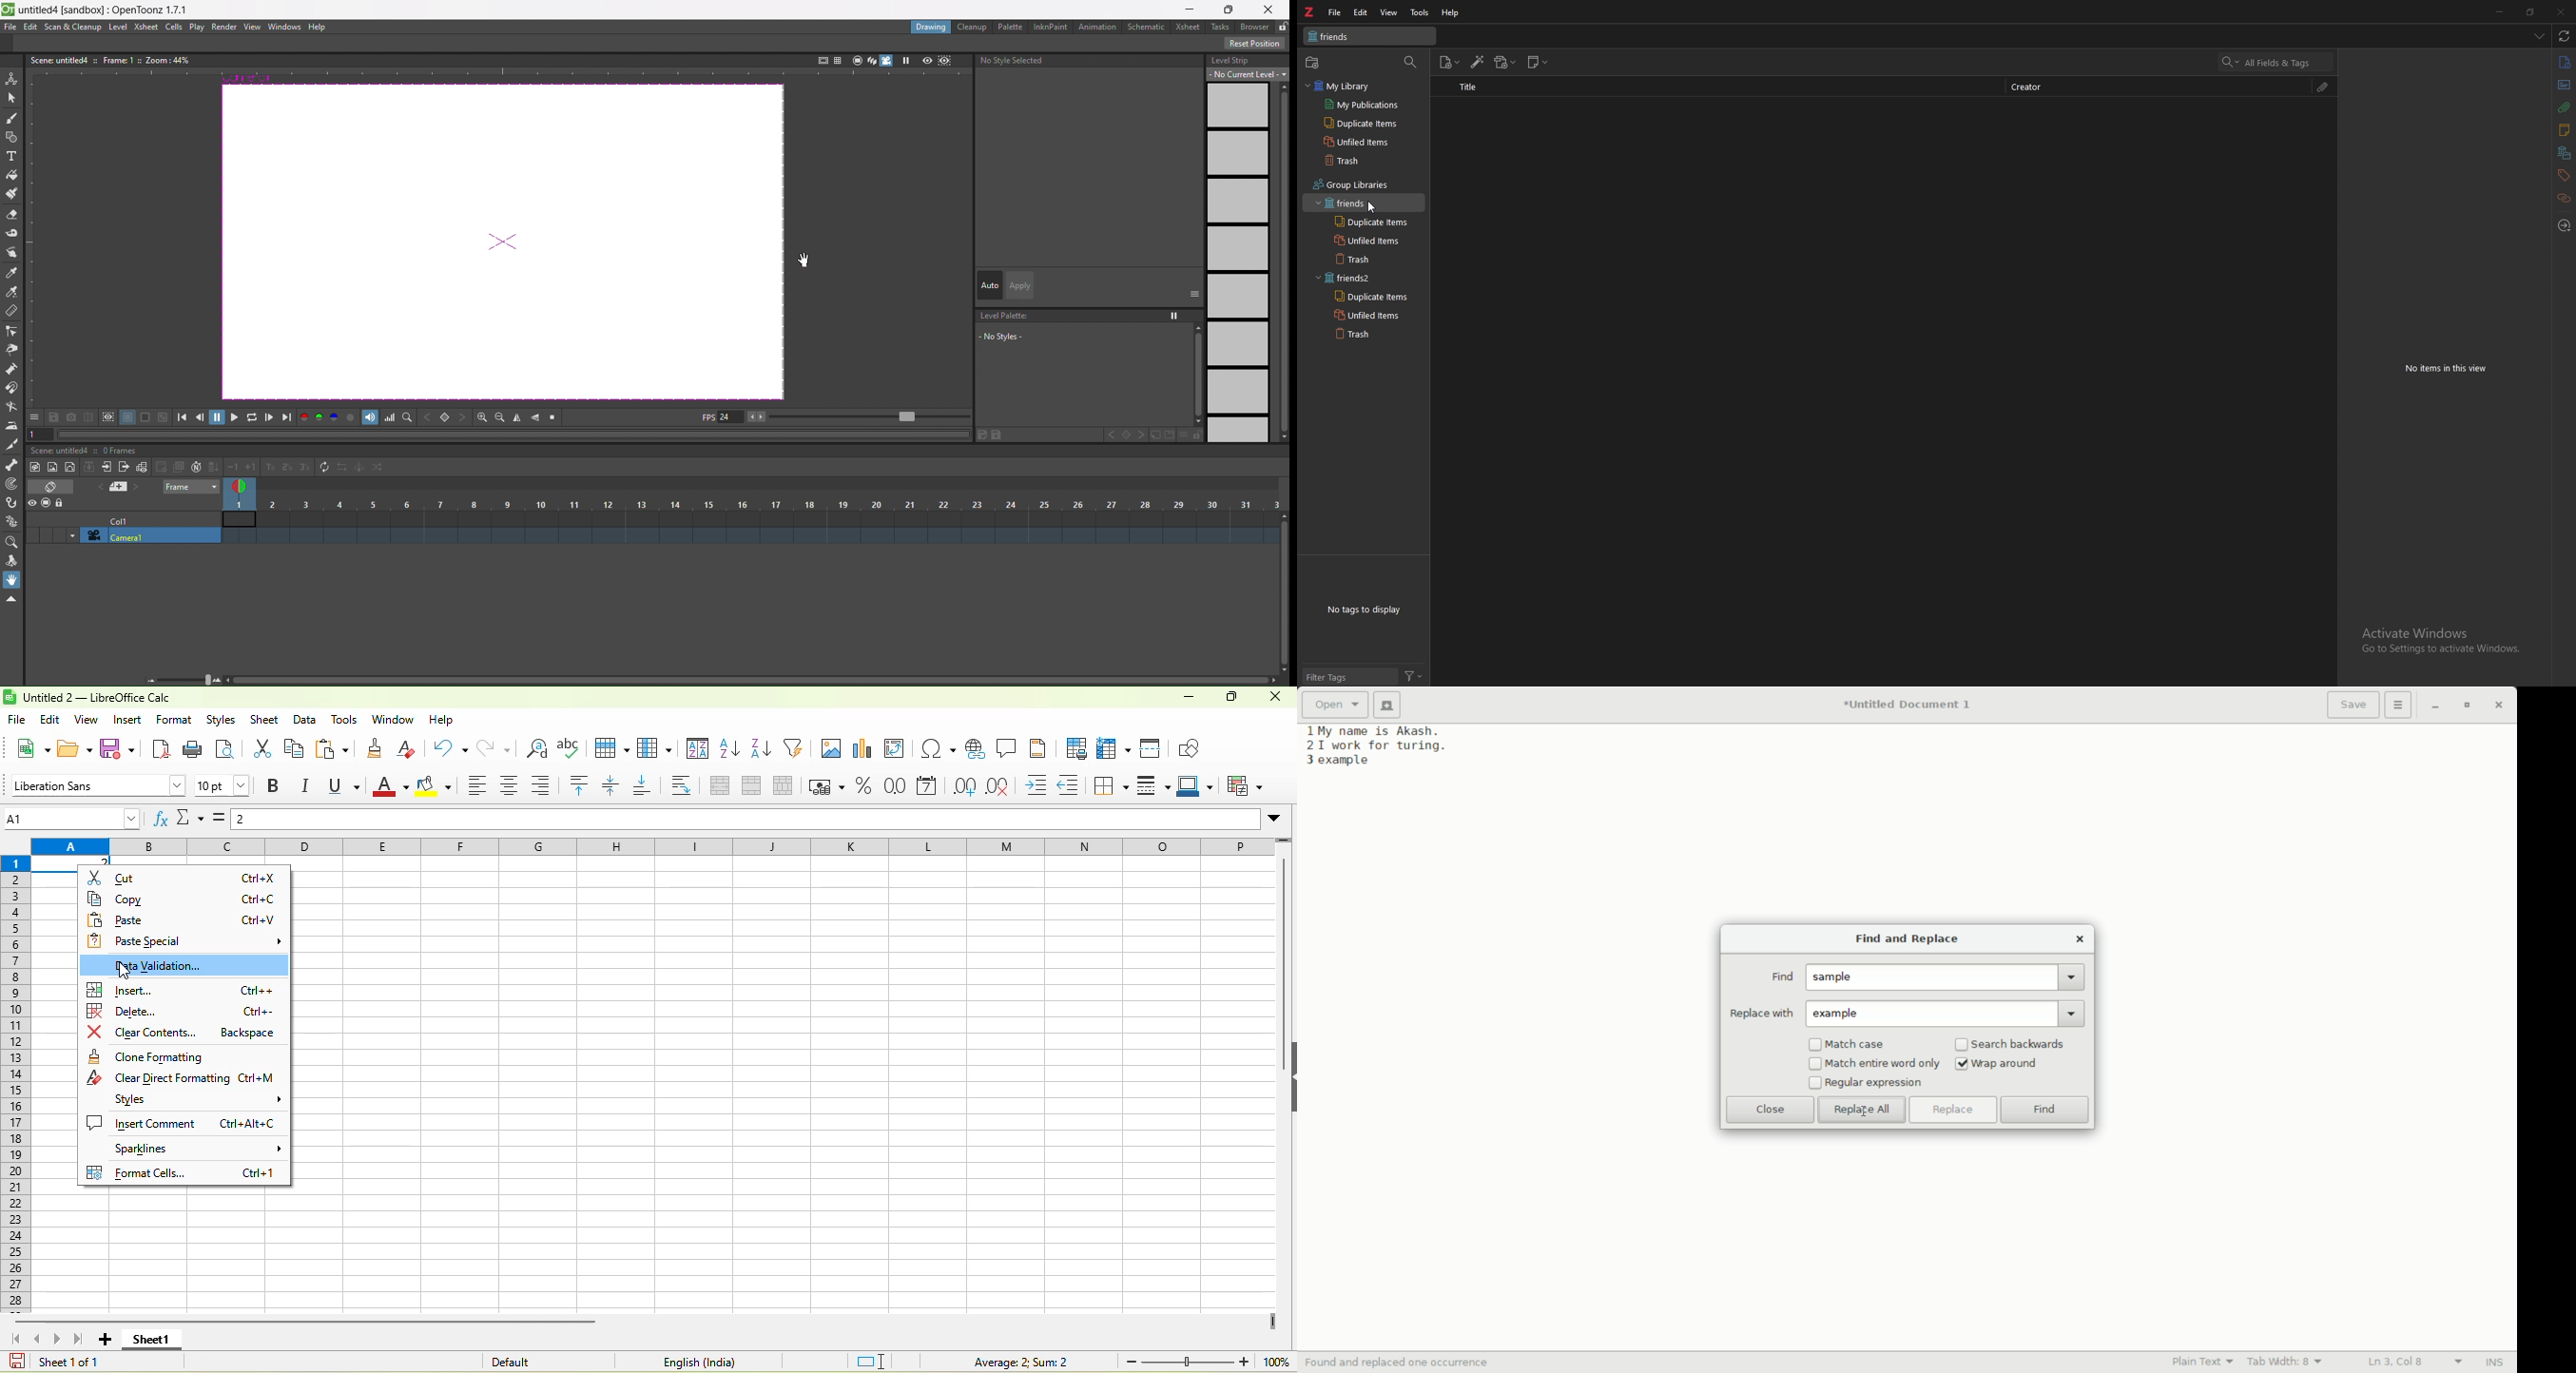 The width and height of the screenshot is (2576, 1400). What do you see at coordinates (186, 880) in the screenshot?
I see `cut` at bounding box center [186, 880].